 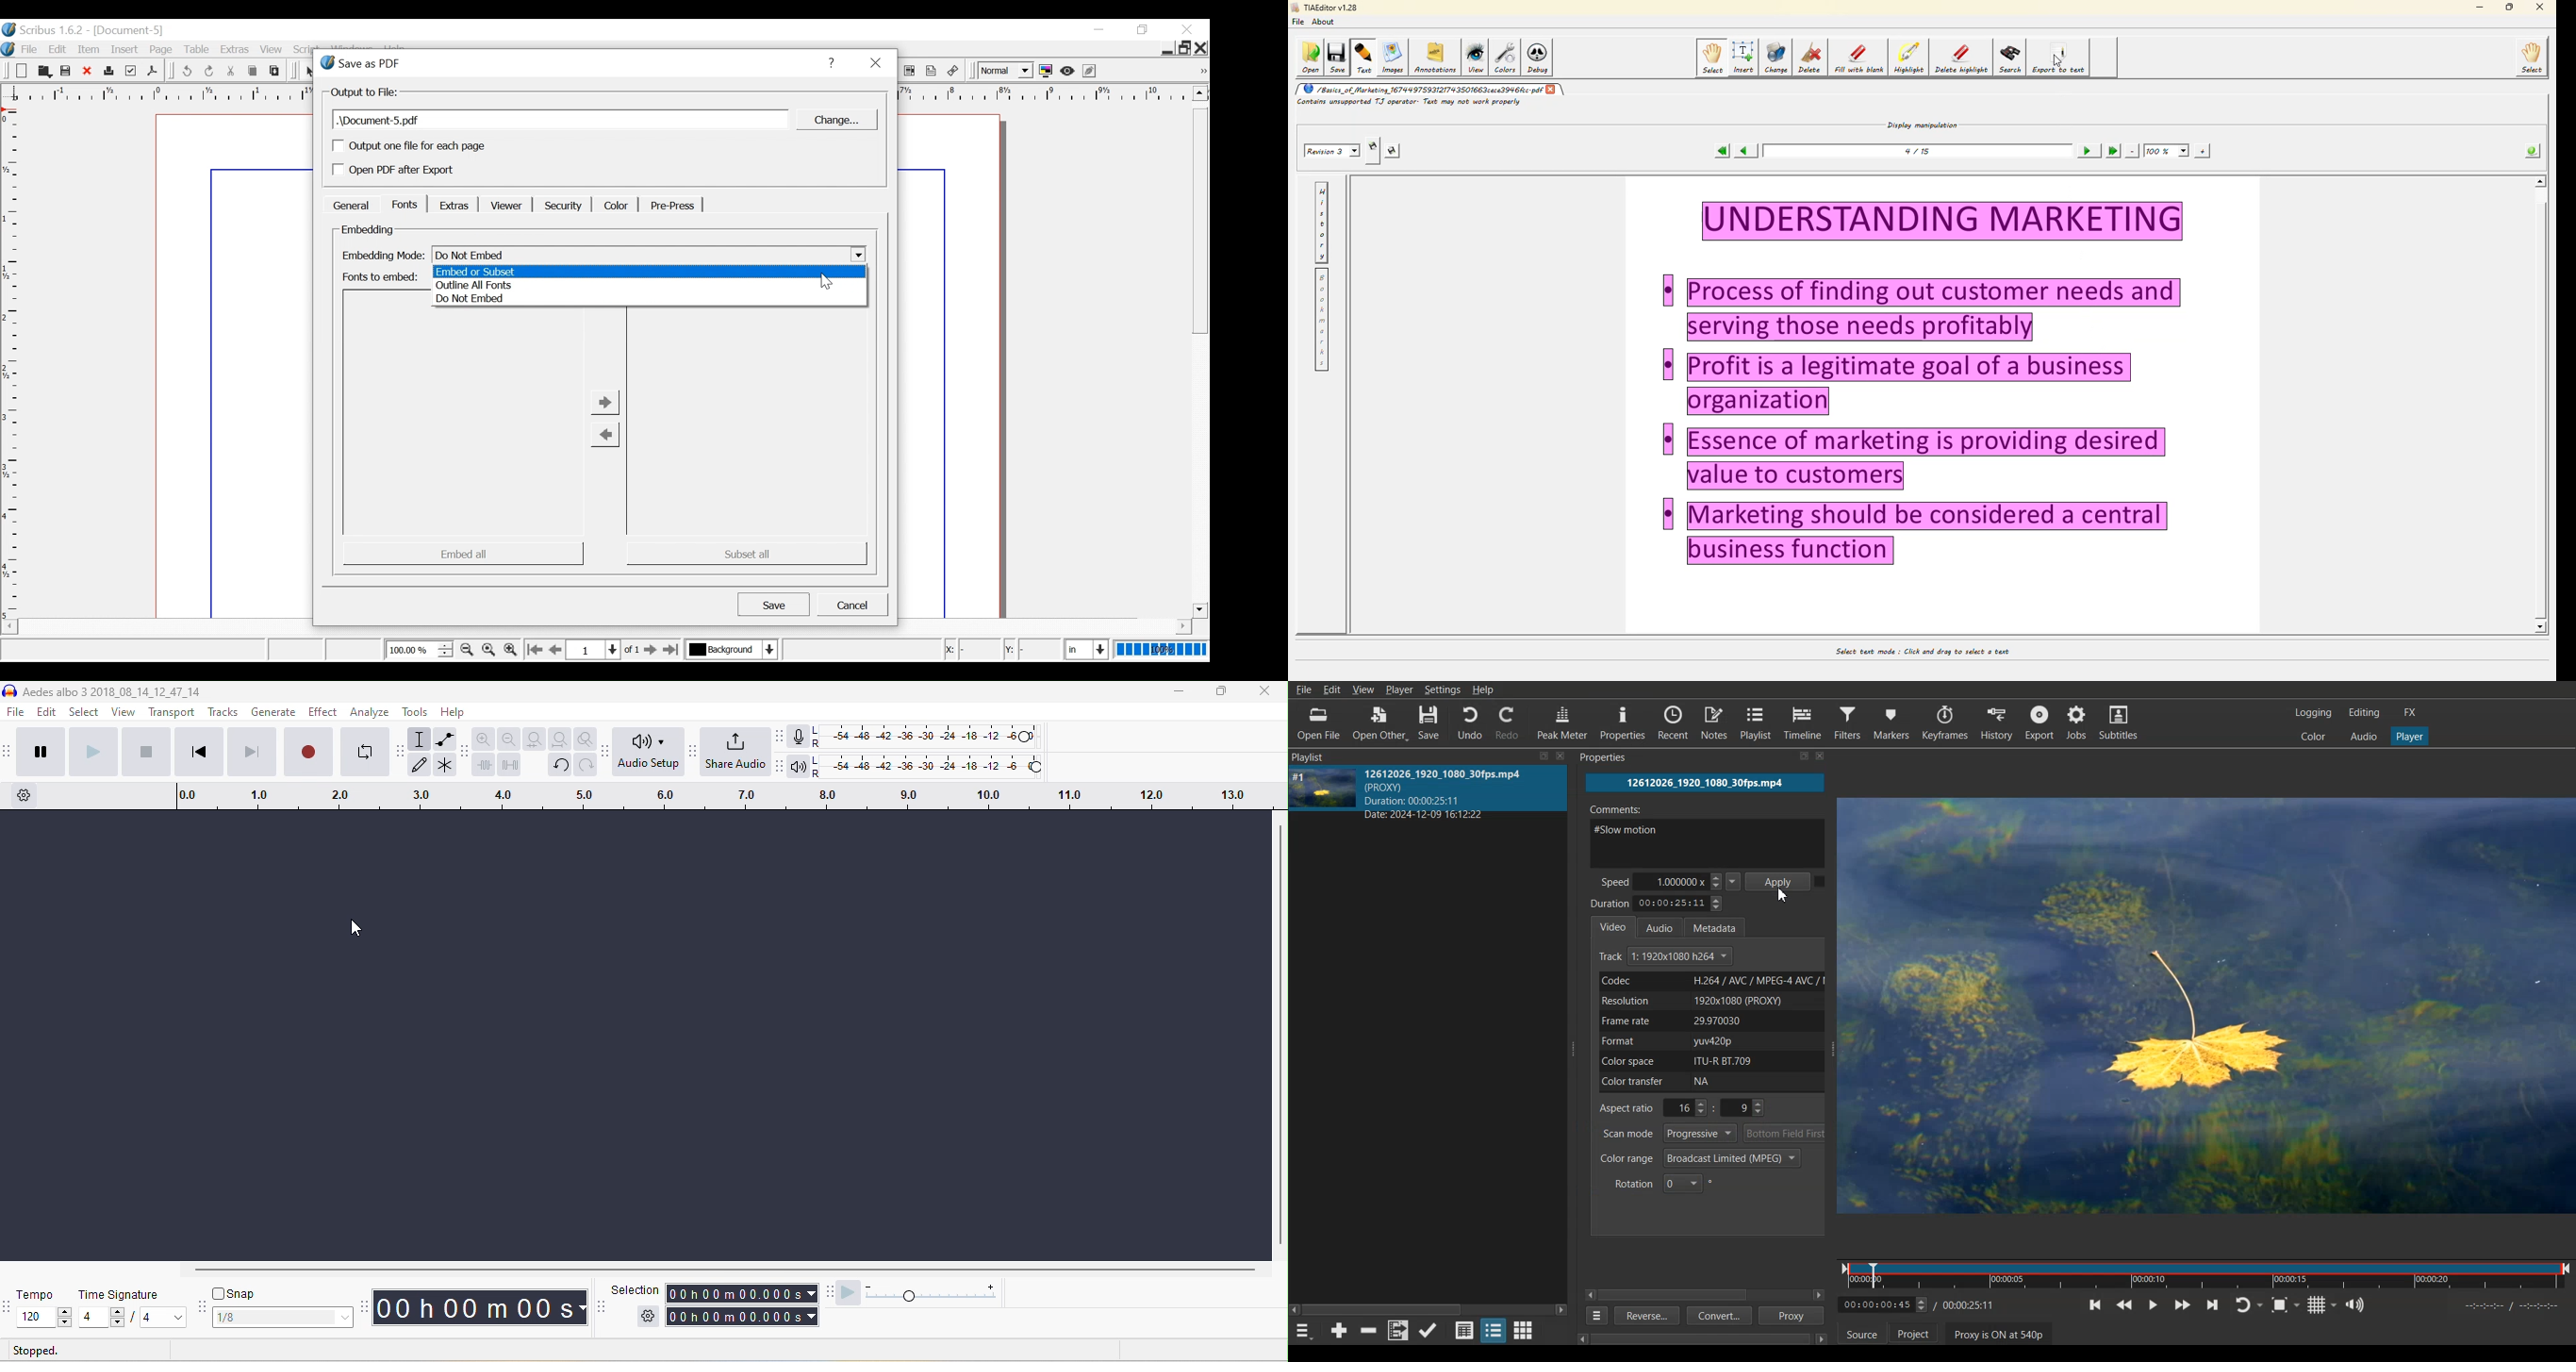 I want to click on tempo, so click(x=38, y=1296).